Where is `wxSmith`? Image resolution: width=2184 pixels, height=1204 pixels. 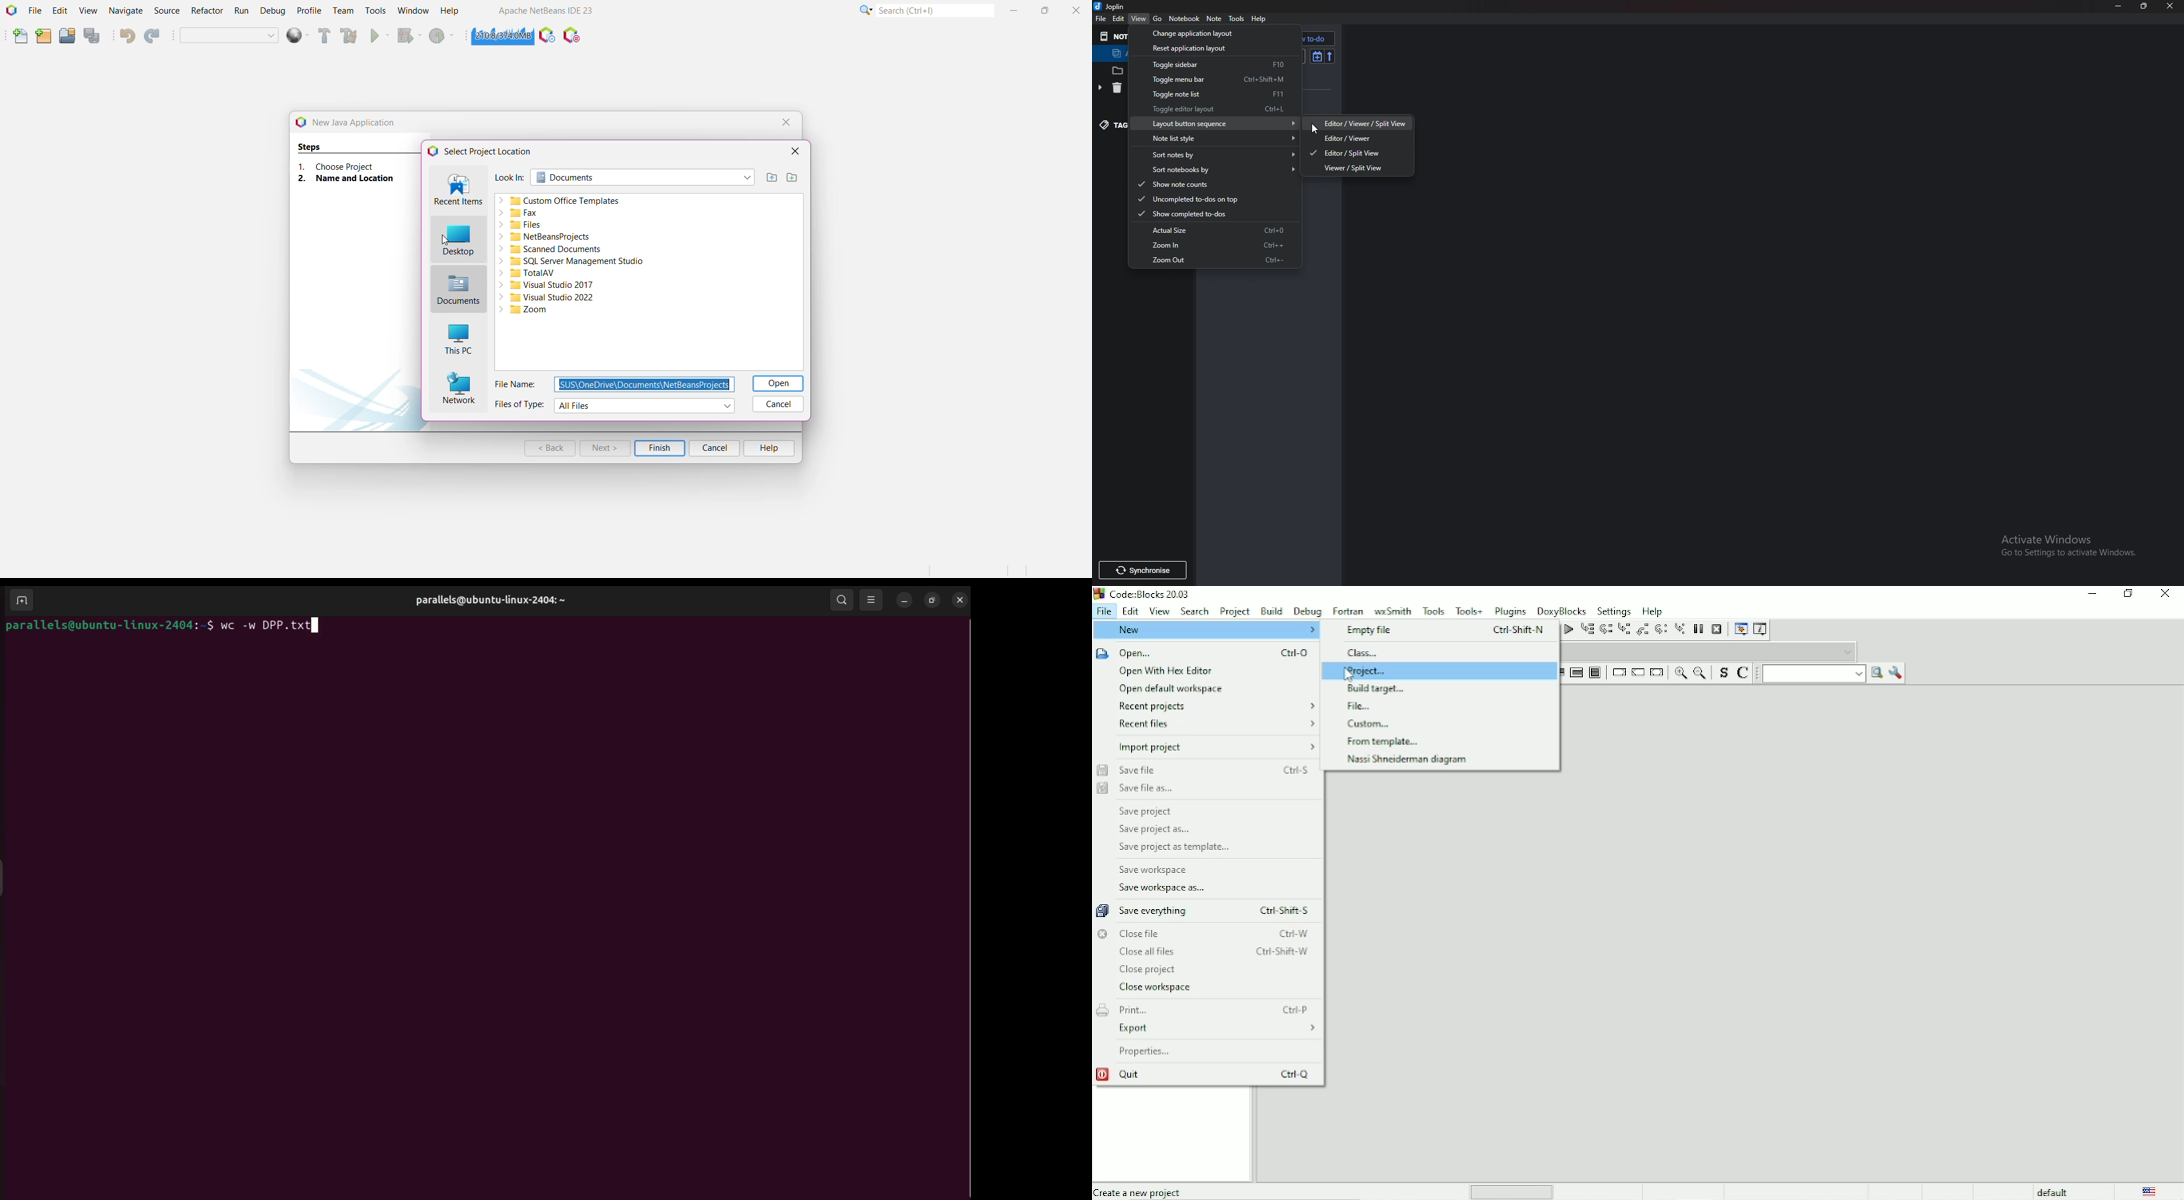
wxSmith is located at coordinates (1392, 610).